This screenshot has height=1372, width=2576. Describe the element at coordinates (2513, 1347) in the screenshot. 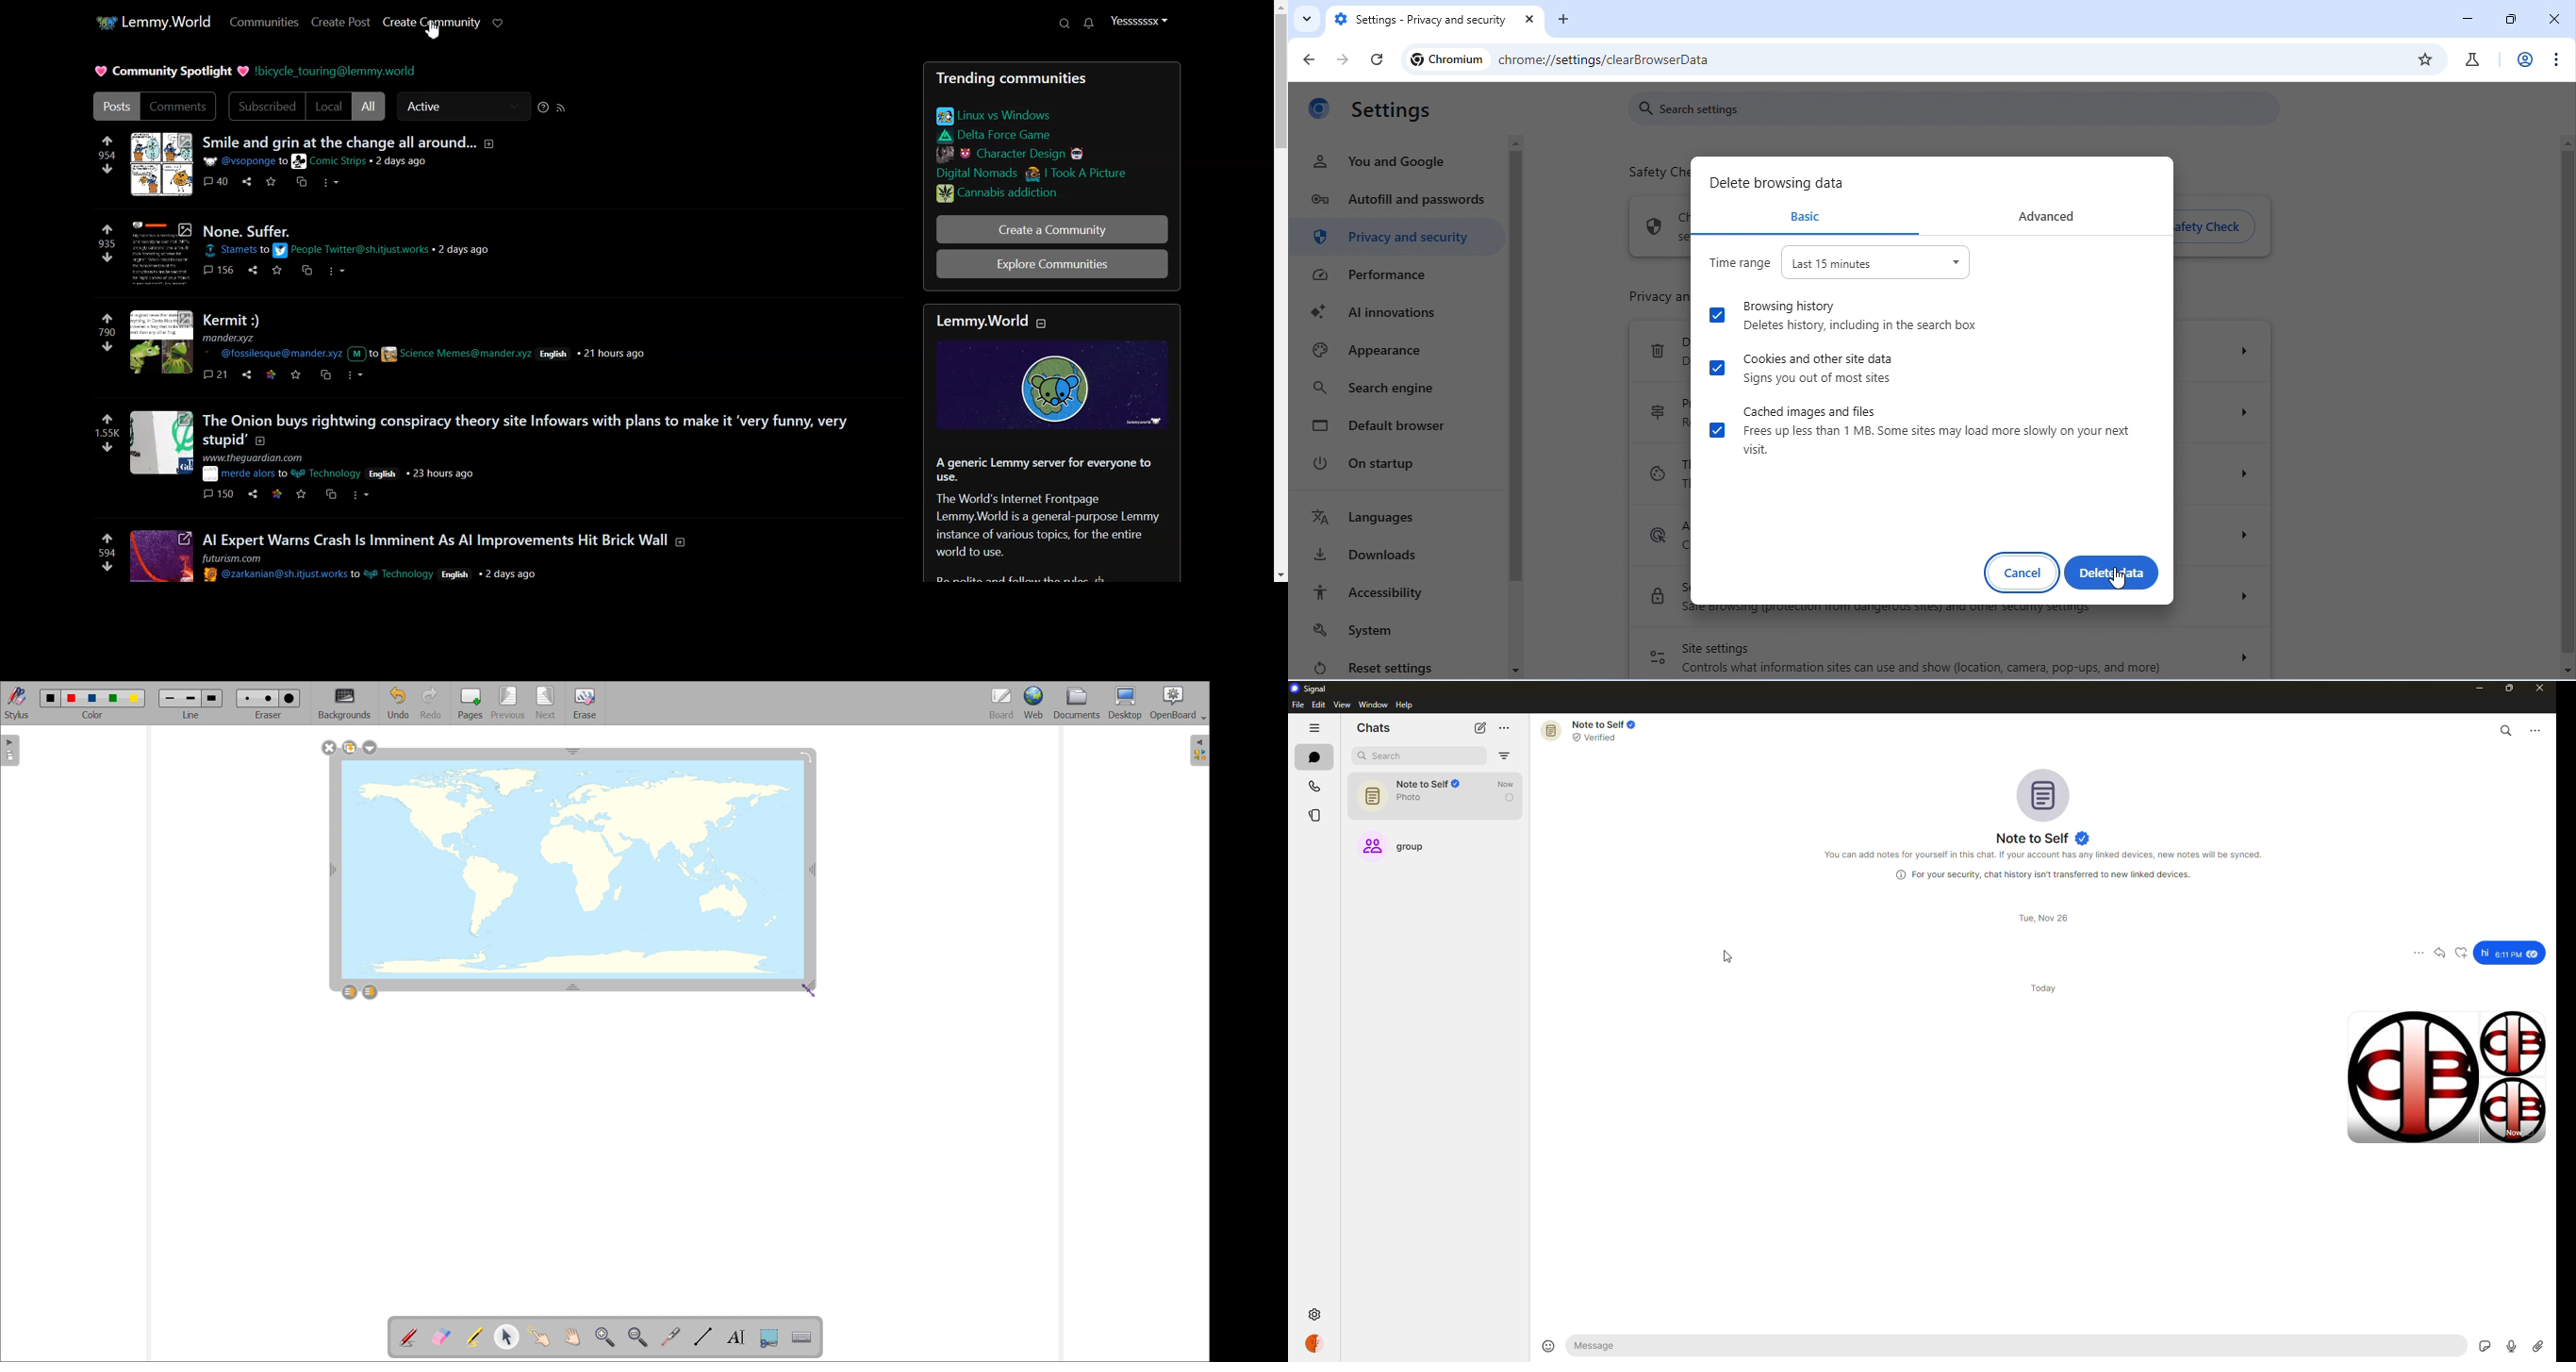

I see `record` at that location.